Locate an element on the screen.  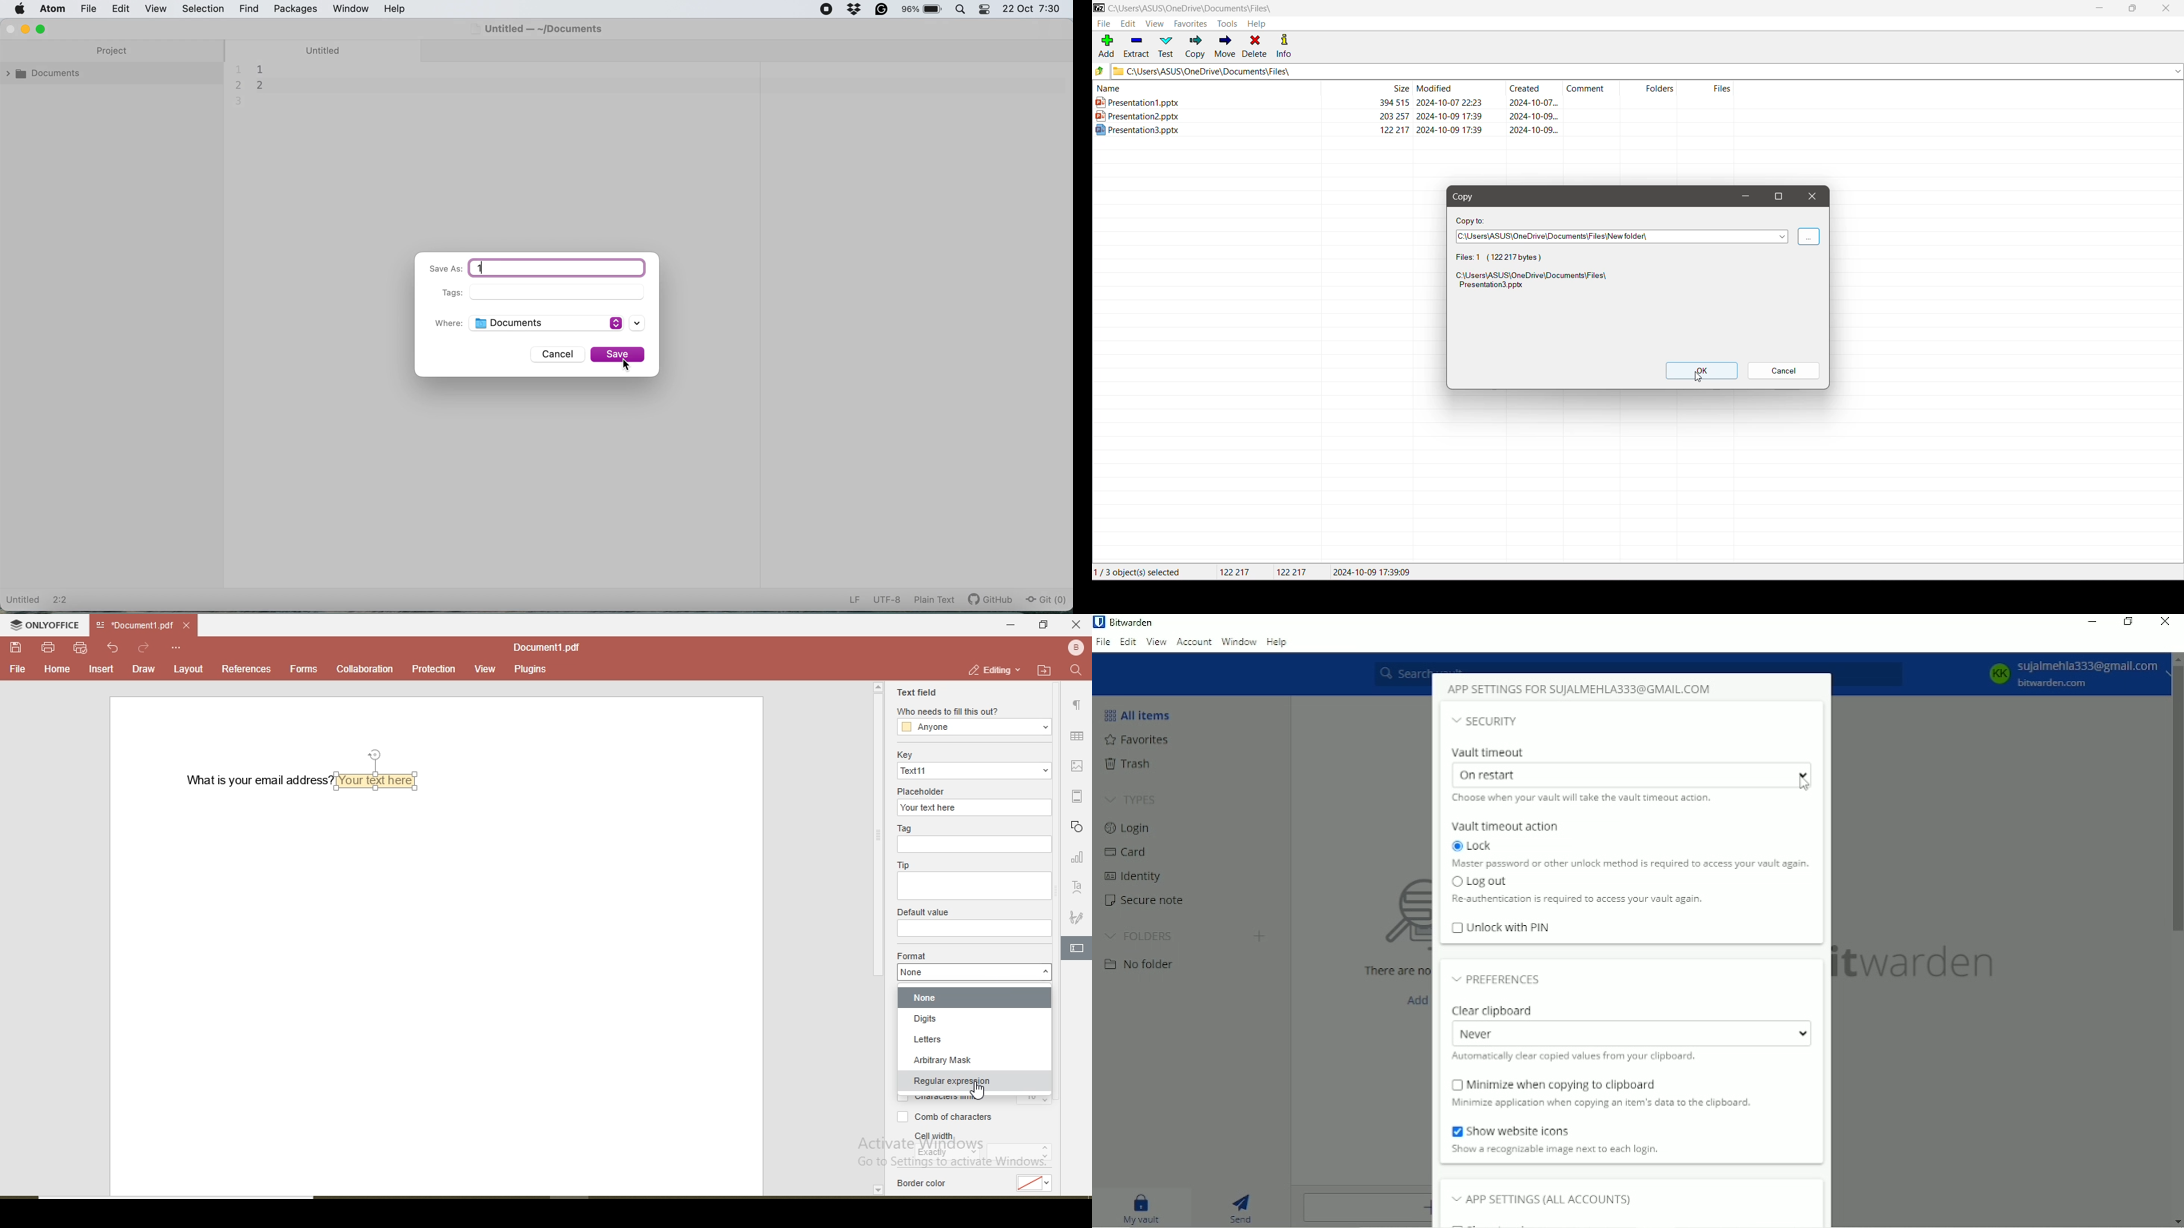
minimise is located at coordinates (28, 29).